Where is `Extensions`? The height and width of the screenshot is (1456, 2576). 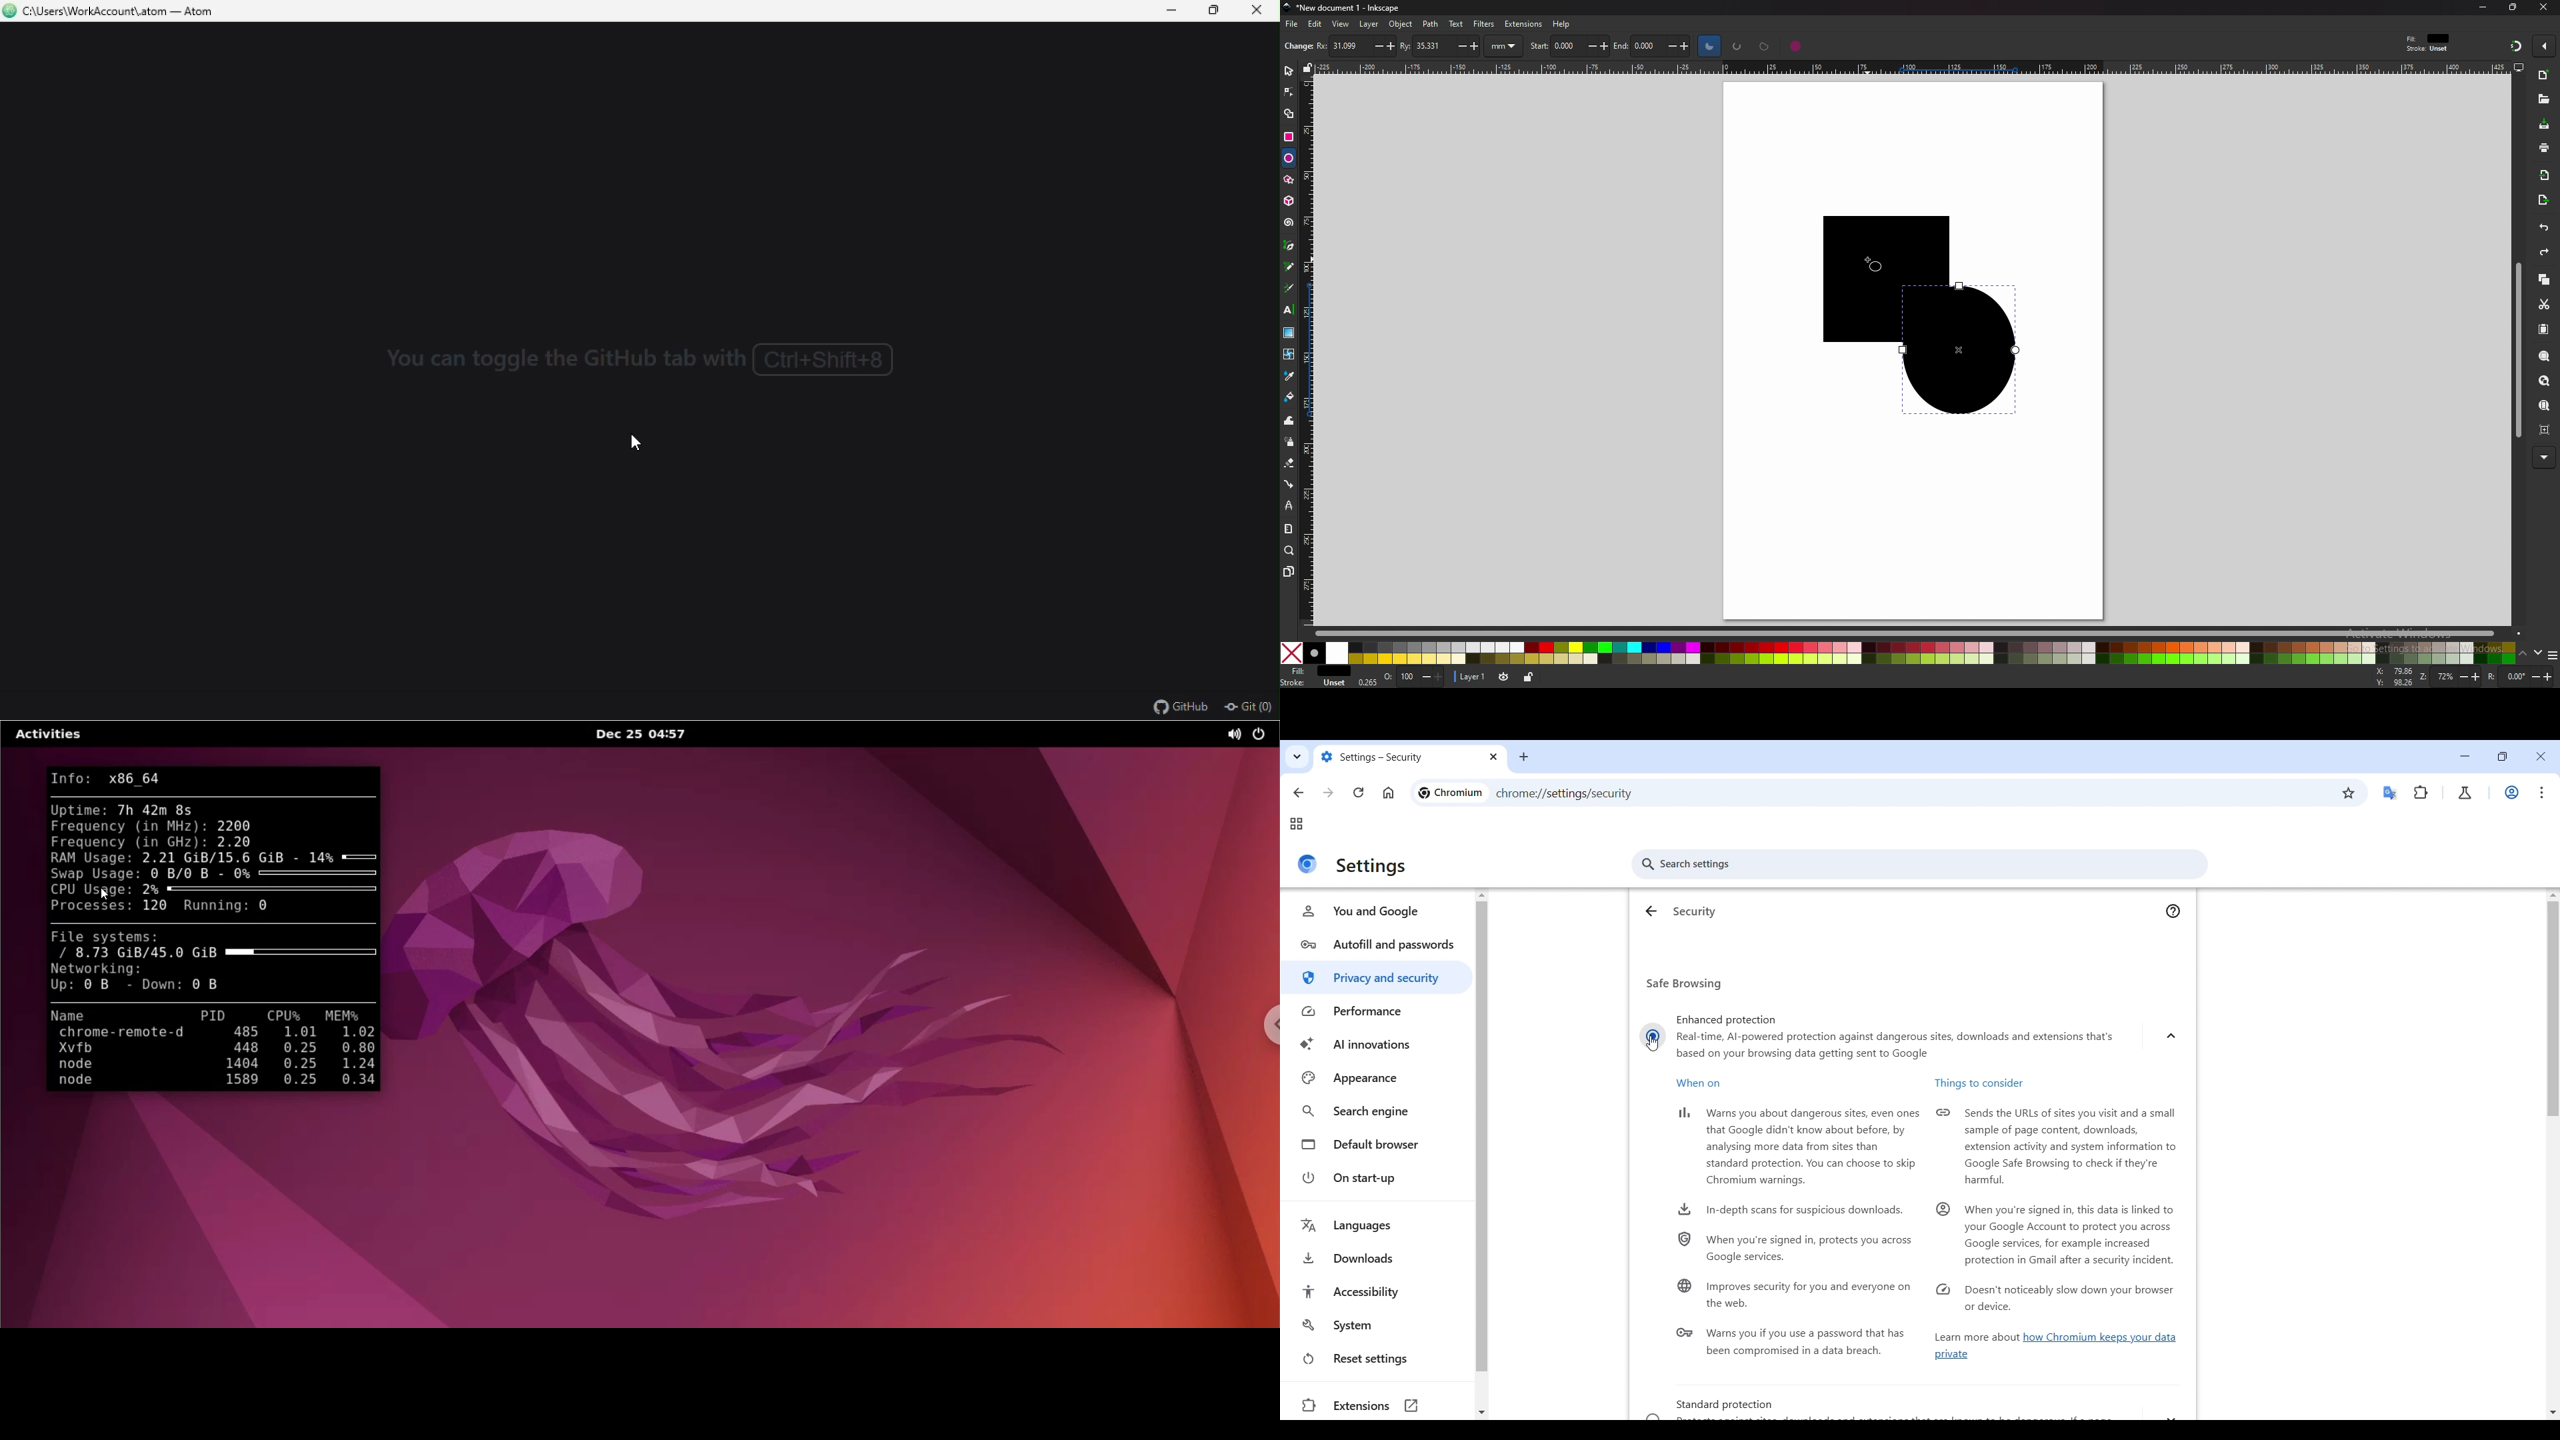 Extensions is located at coordinates (1377, 1406).